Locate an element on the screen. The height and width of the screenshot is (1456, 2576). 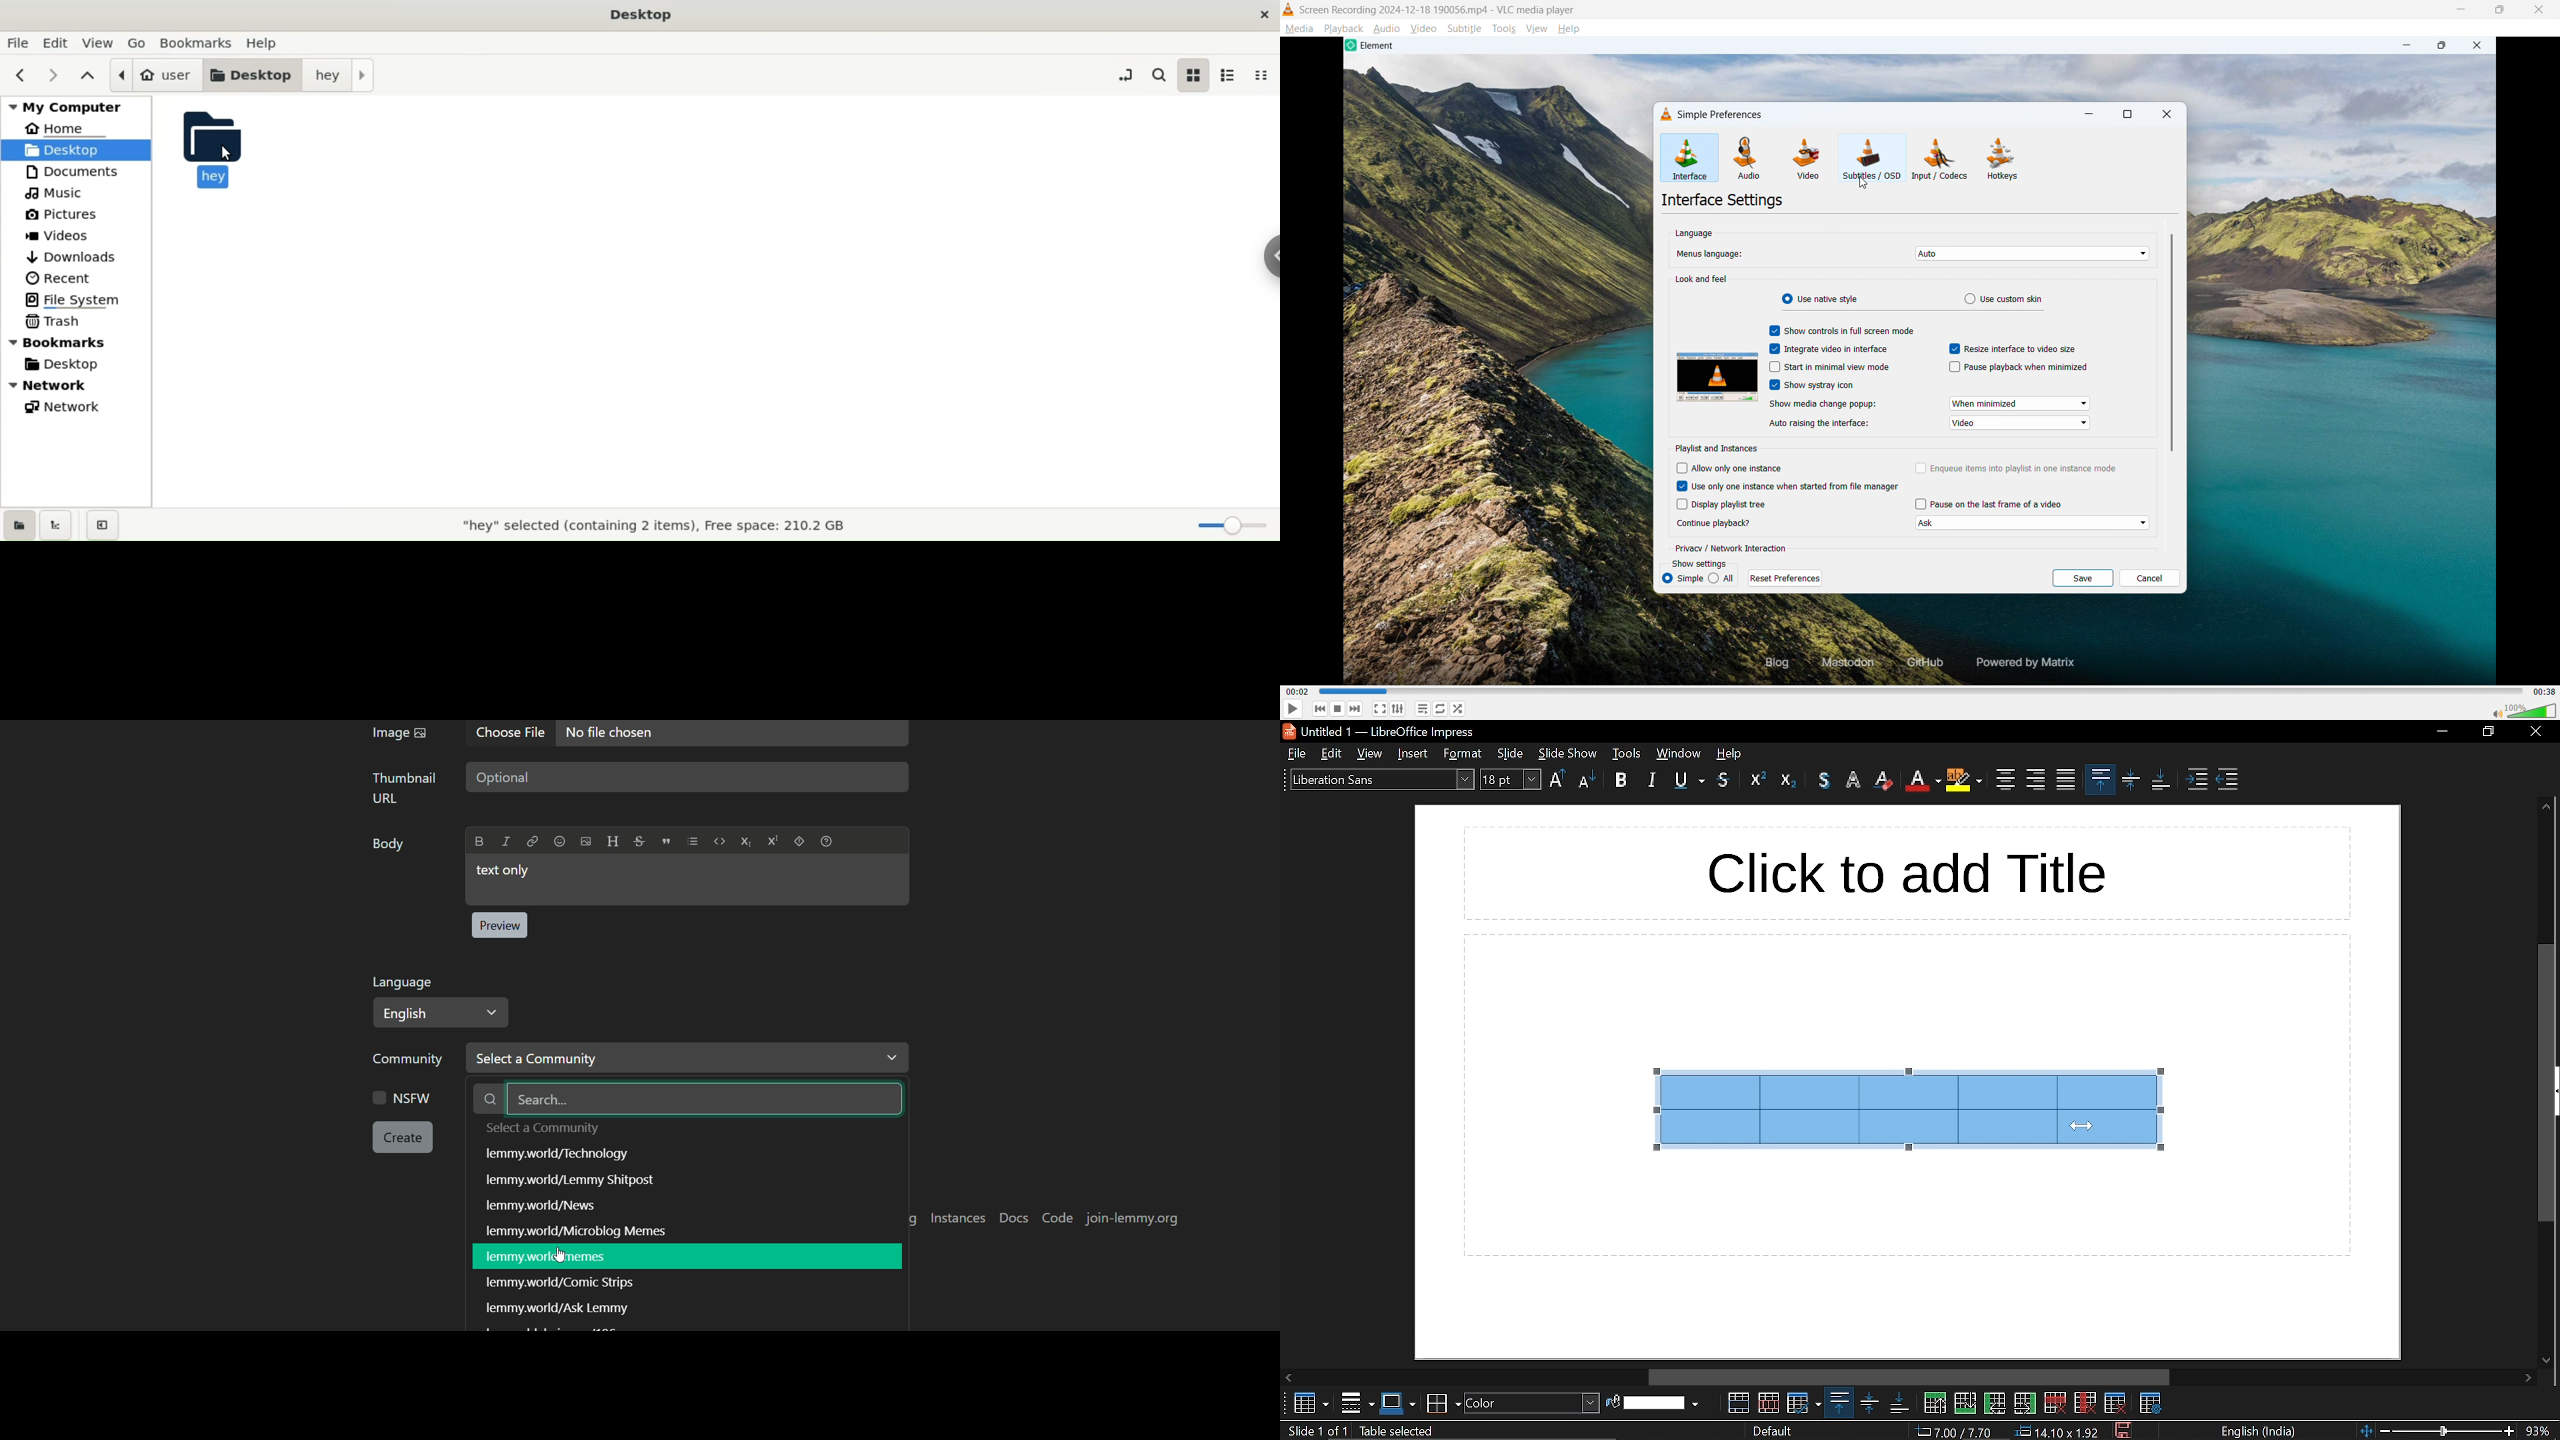
Blog is located at coordinates (1767, 663).